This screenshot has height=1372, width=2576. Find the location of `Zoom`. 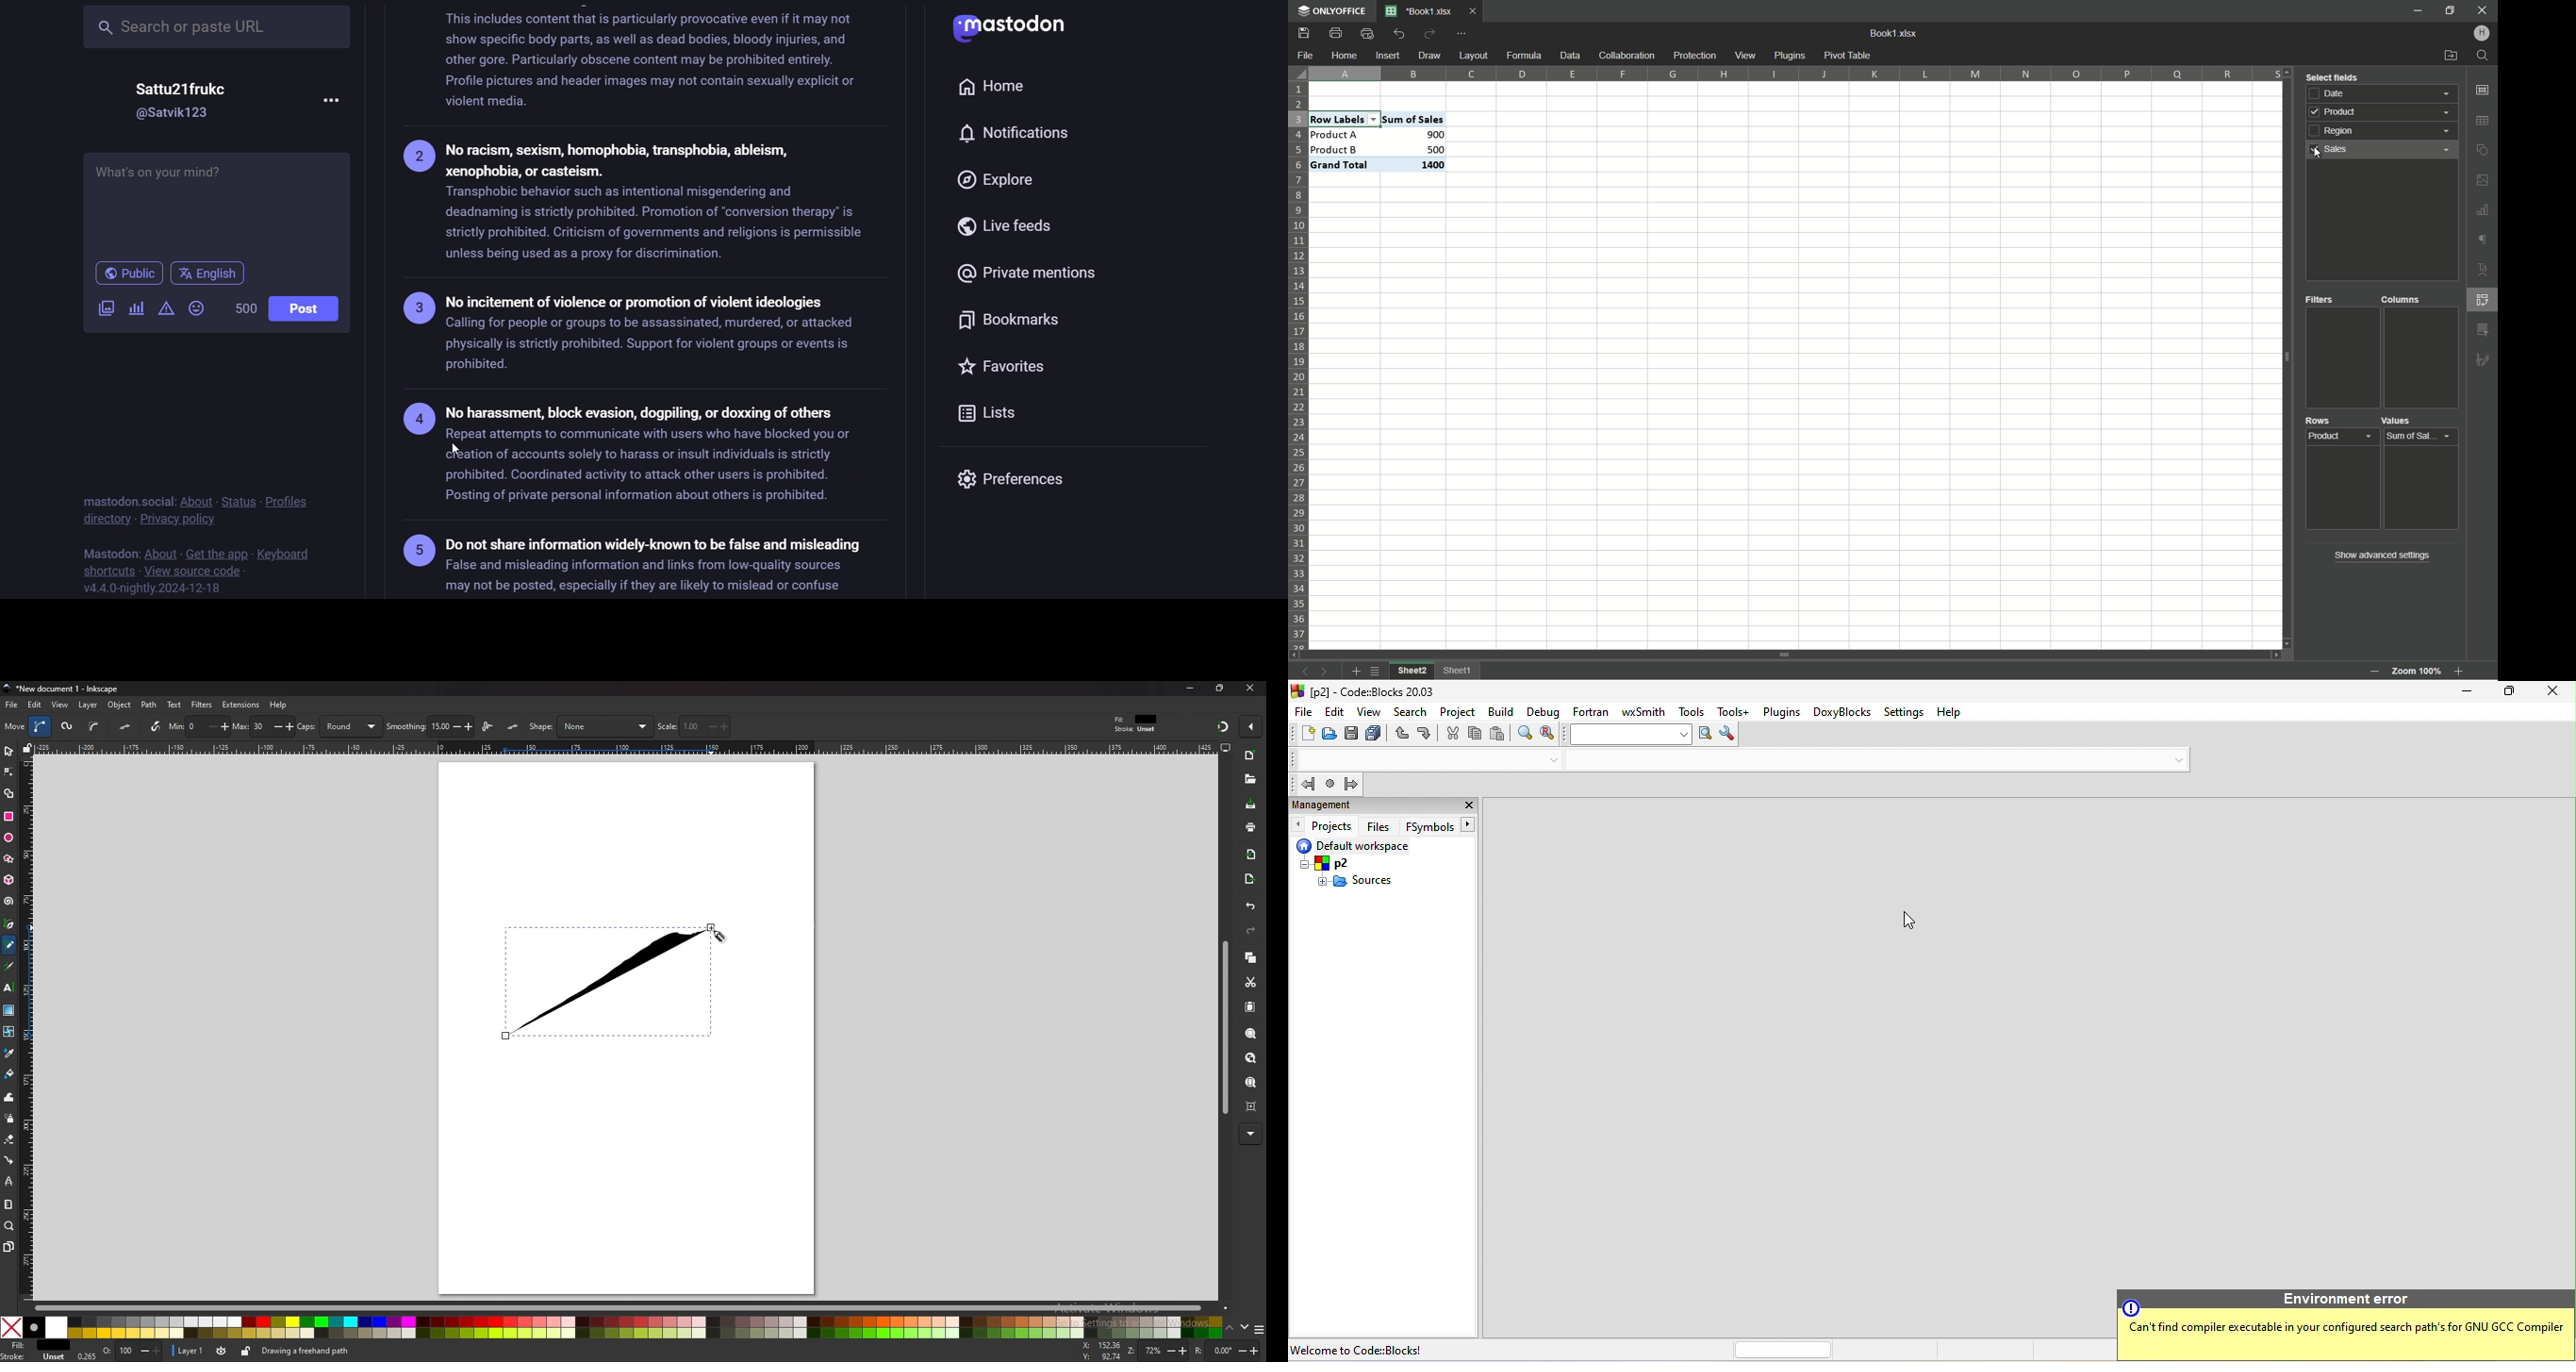

Zoom is located at coordinates (2460, 673).